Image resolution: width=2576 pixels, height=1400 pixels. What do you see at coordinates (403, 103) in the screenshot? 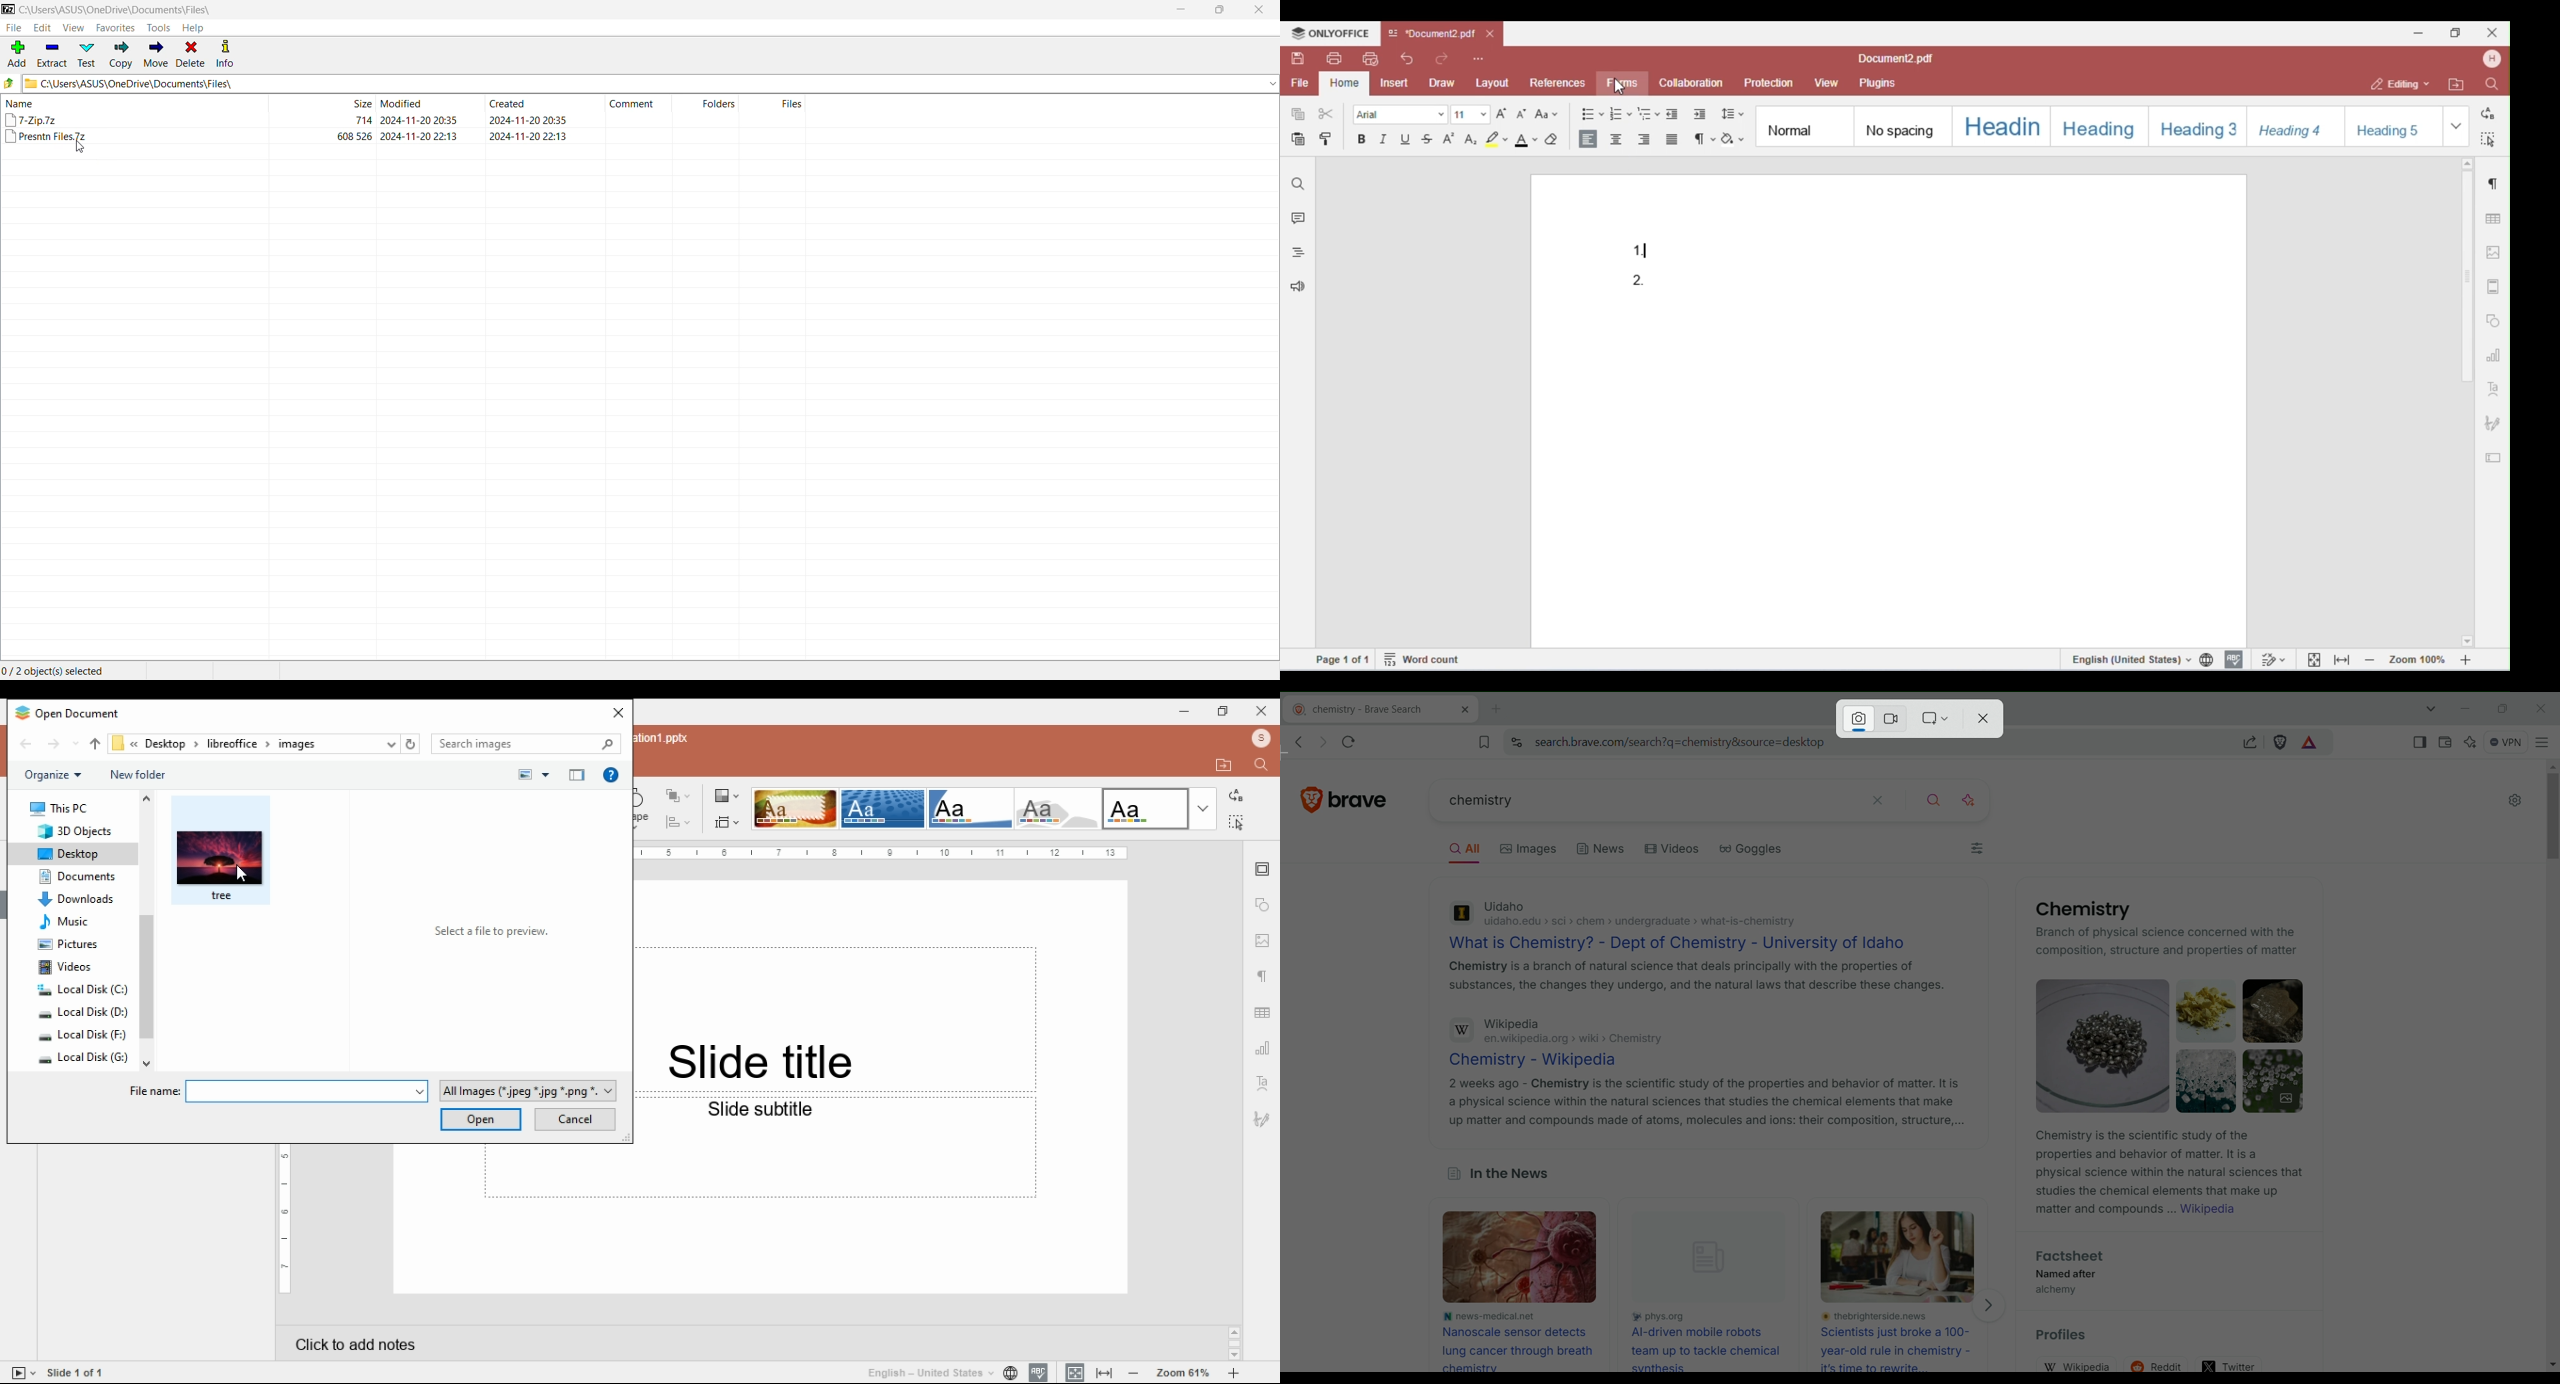
I see `modified` at bounding box center [403, 103].